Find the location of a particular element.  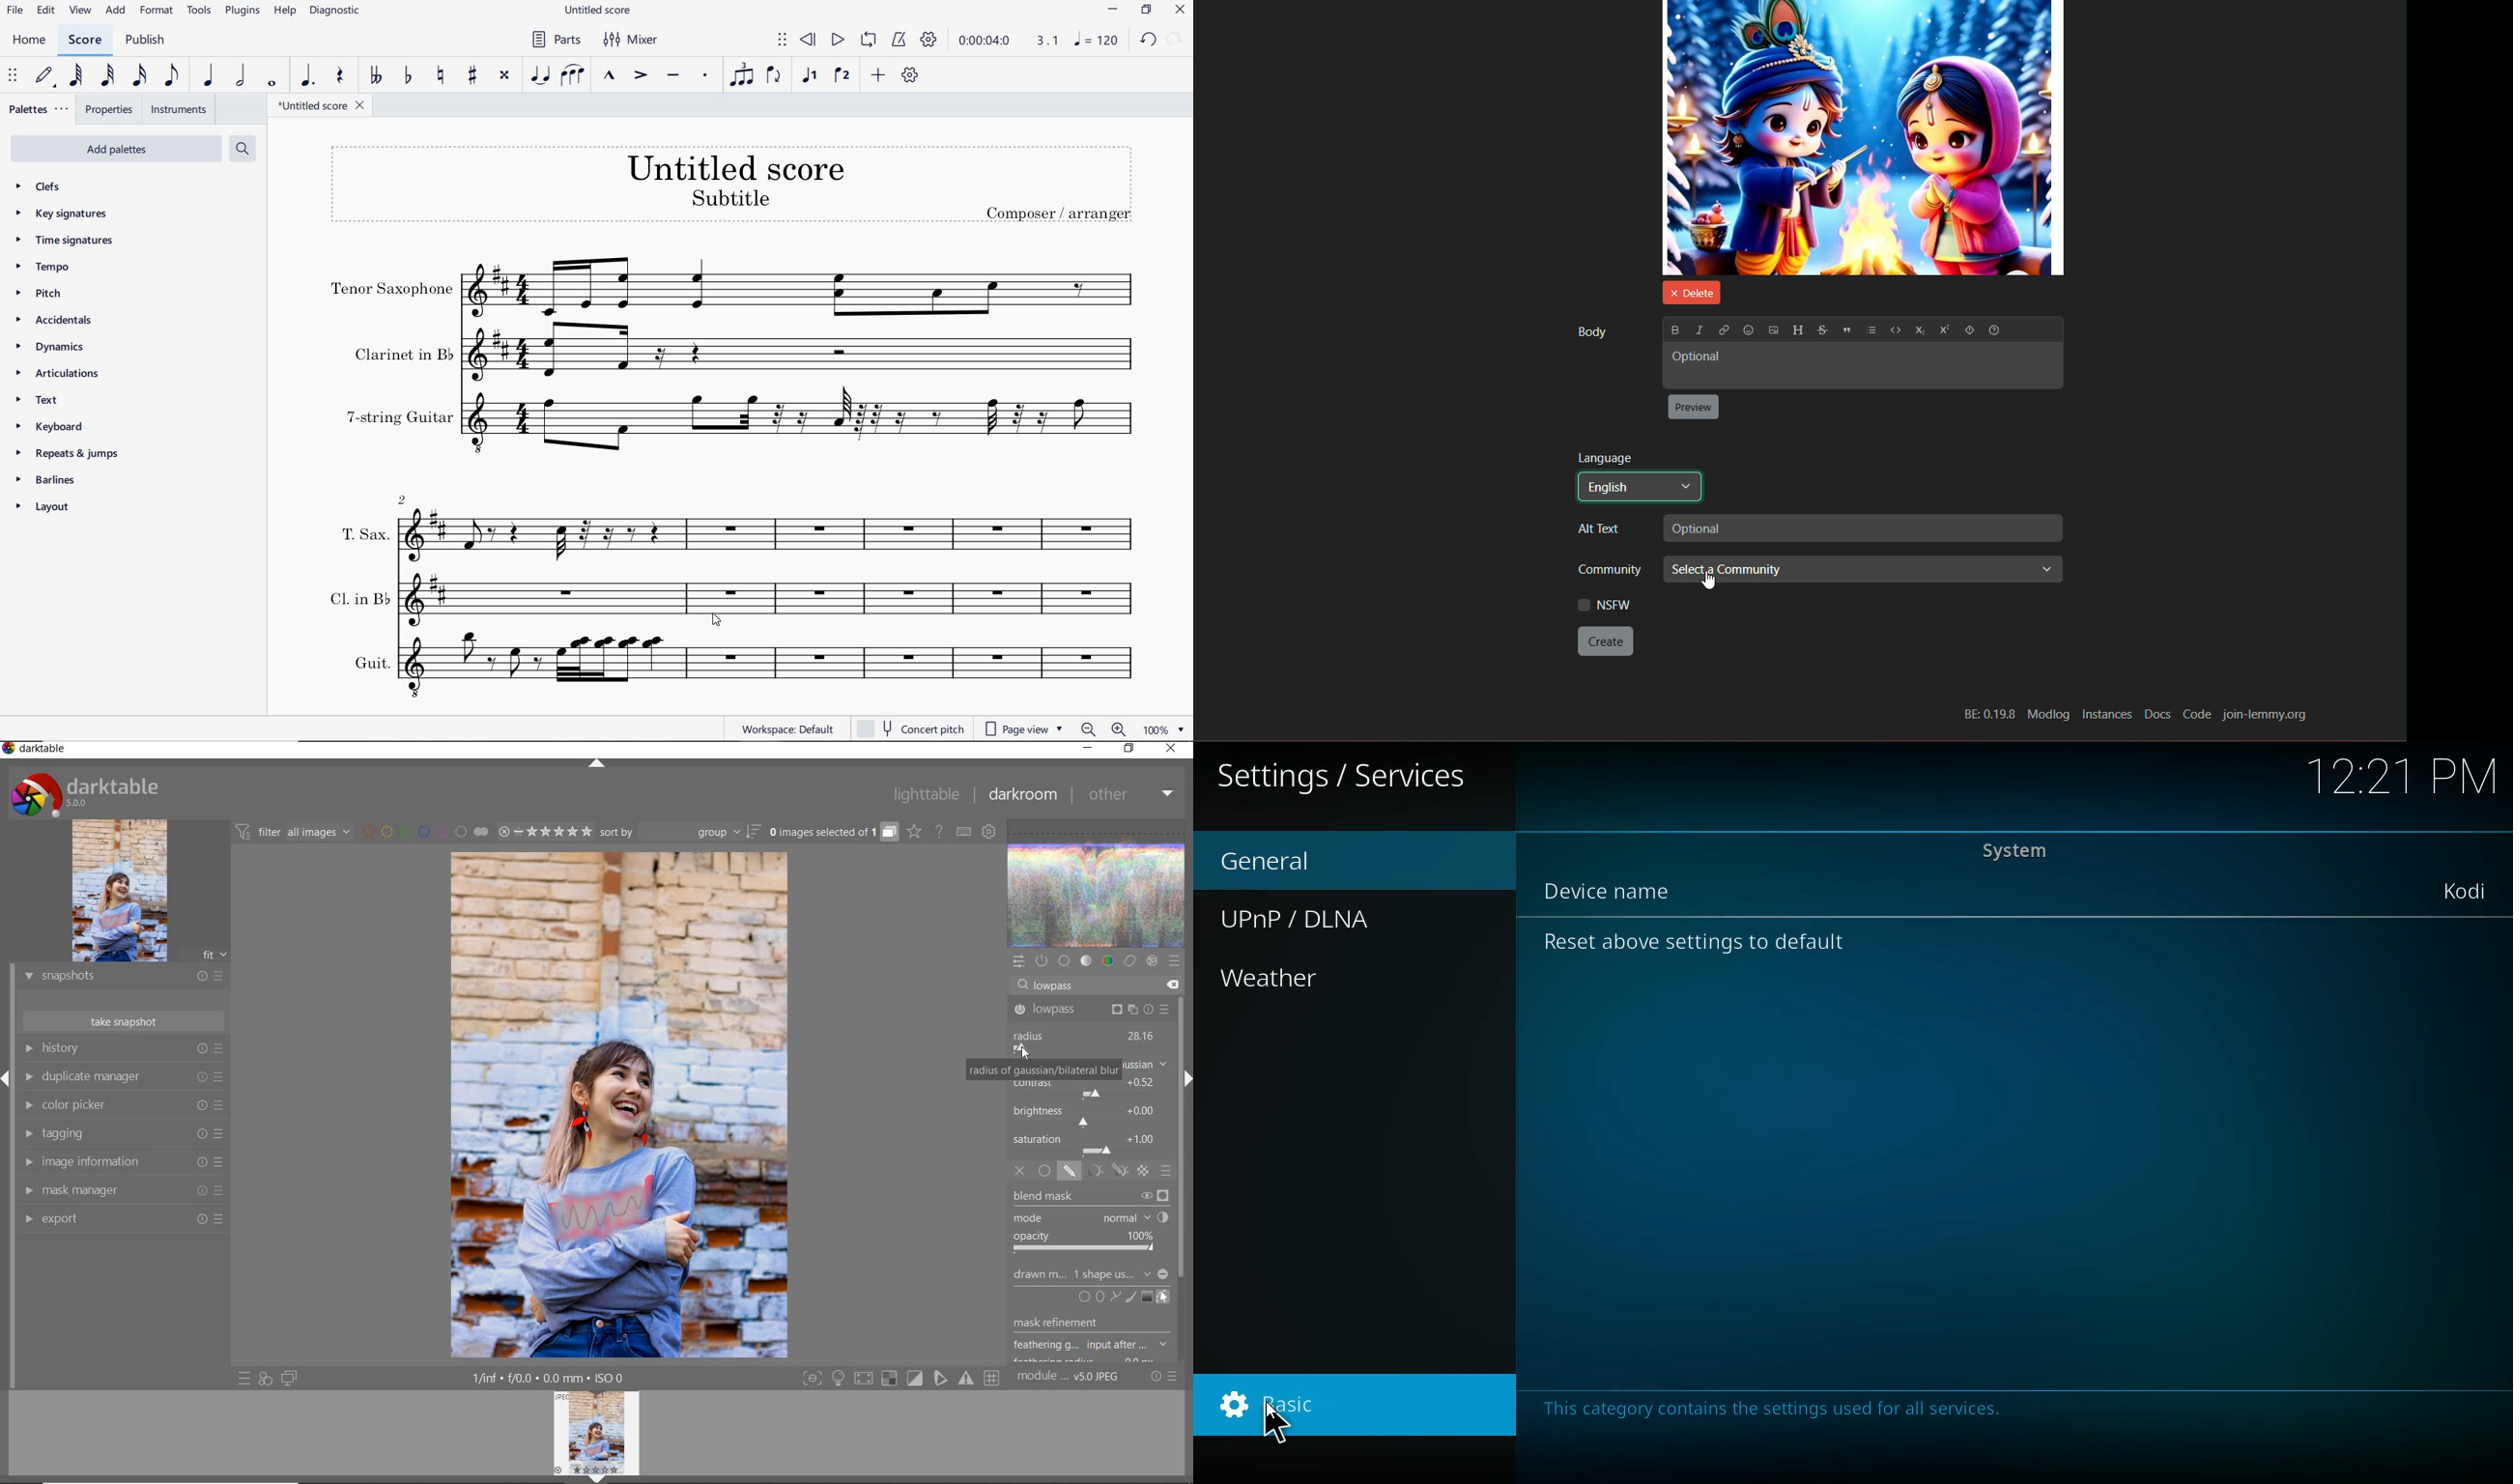

Cursor is located at coordinates (1705, 580).